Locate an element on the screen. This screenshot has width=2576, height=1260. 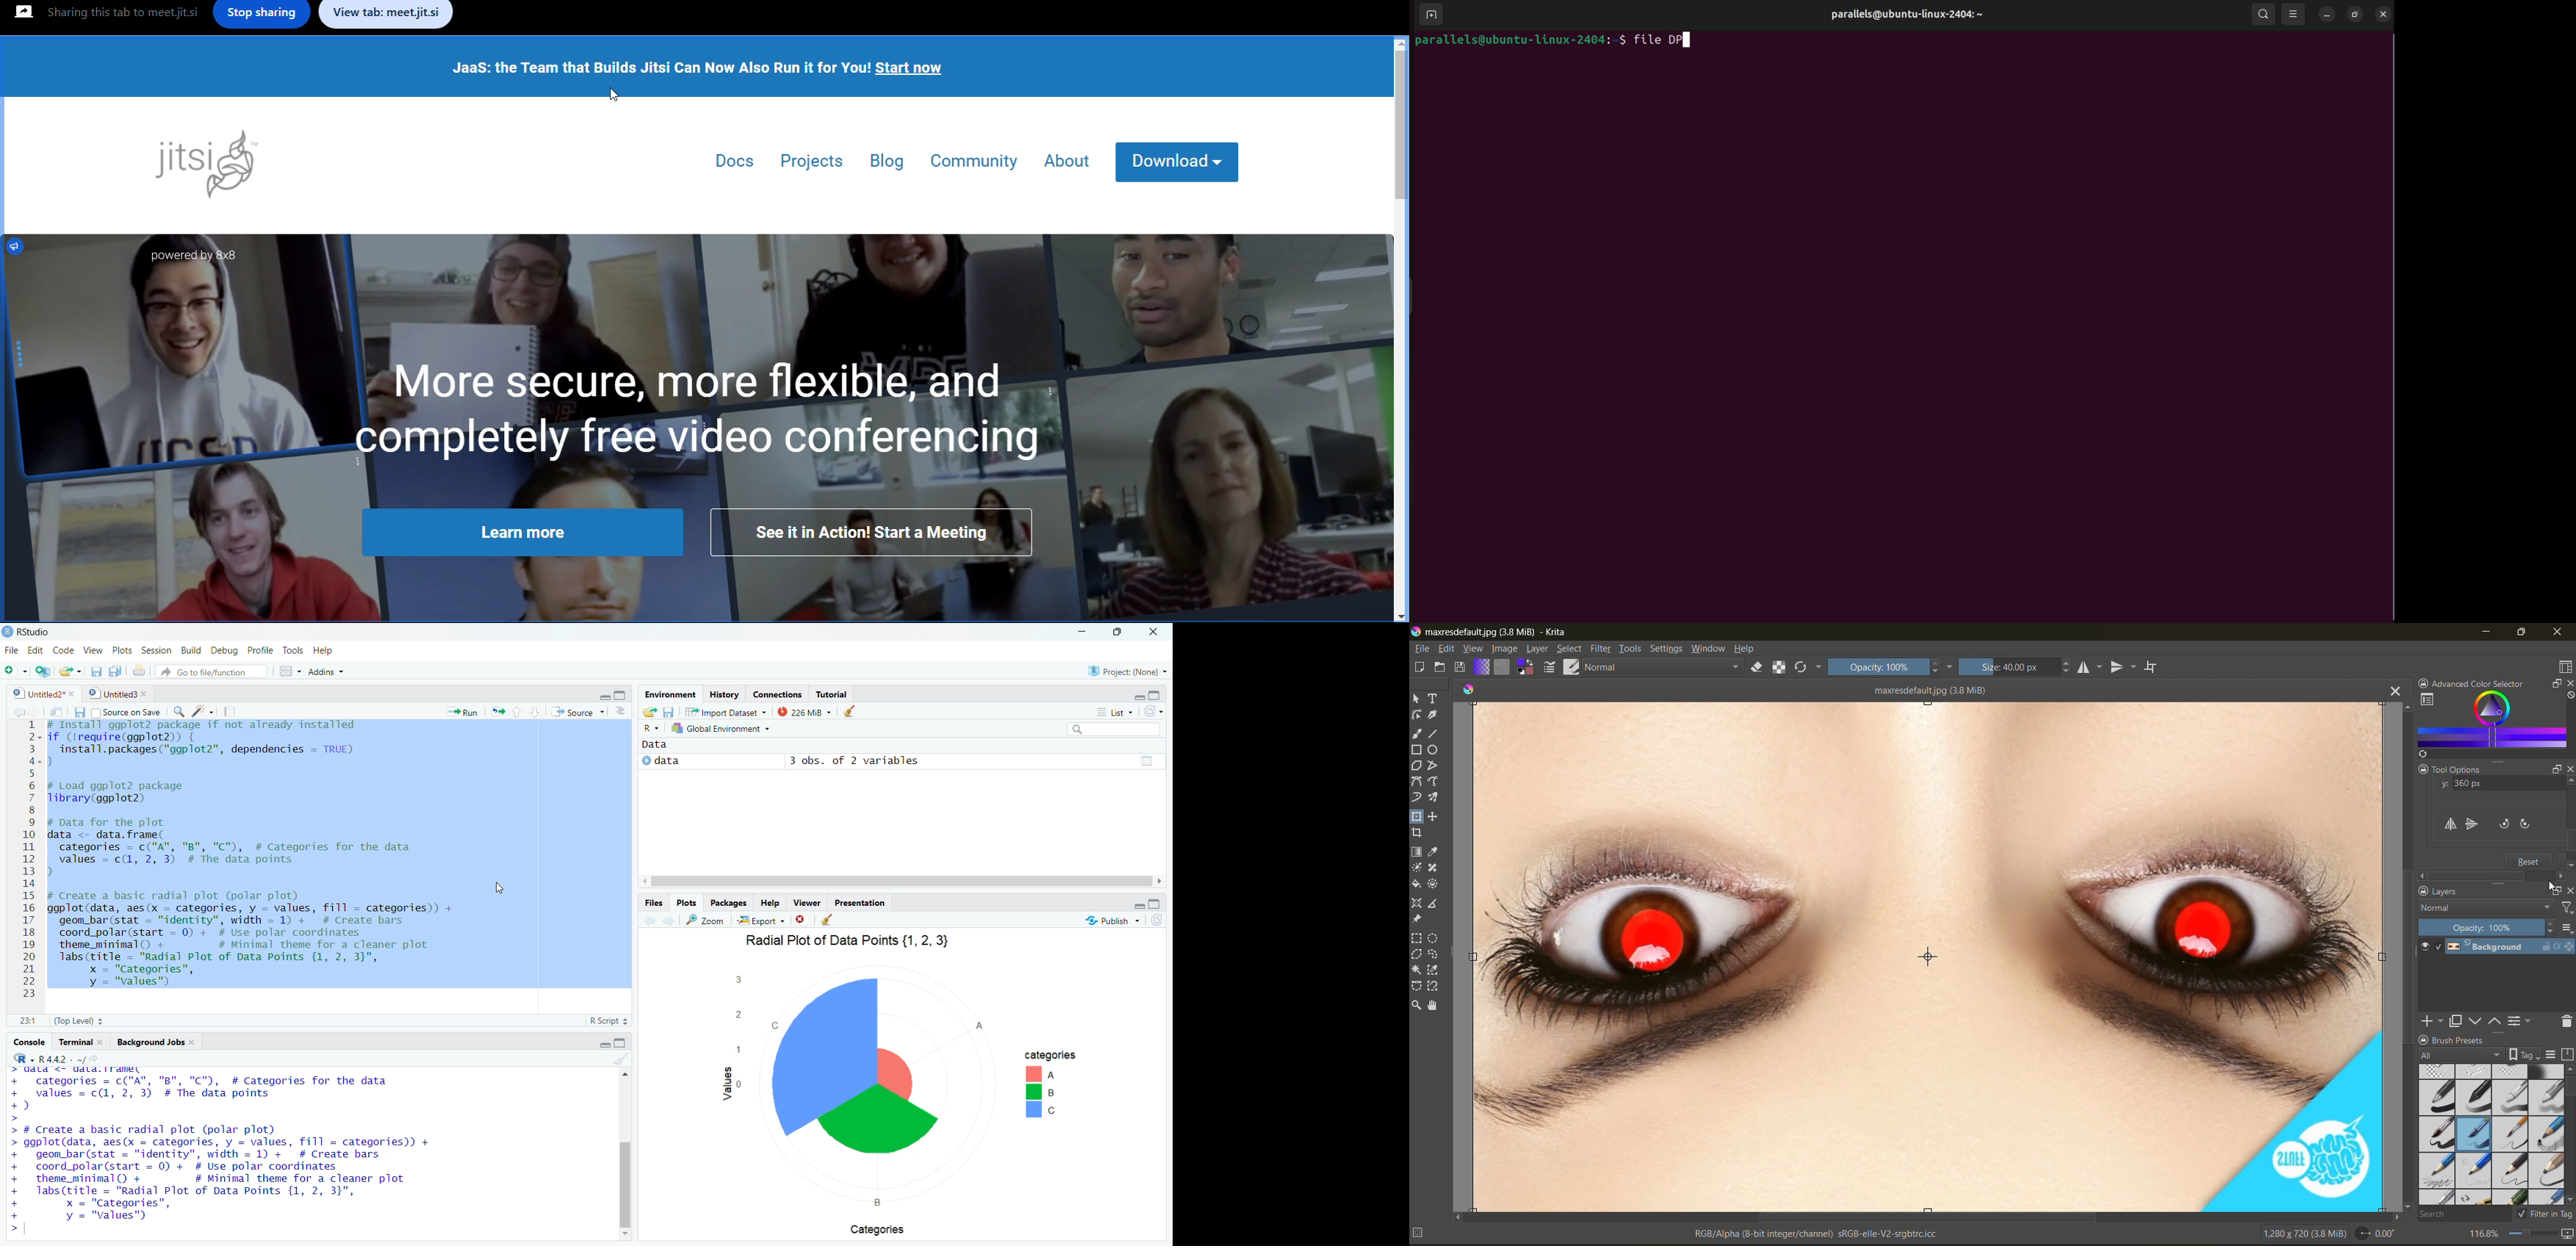
Cleaner objects is located at coordinates (853, 712).